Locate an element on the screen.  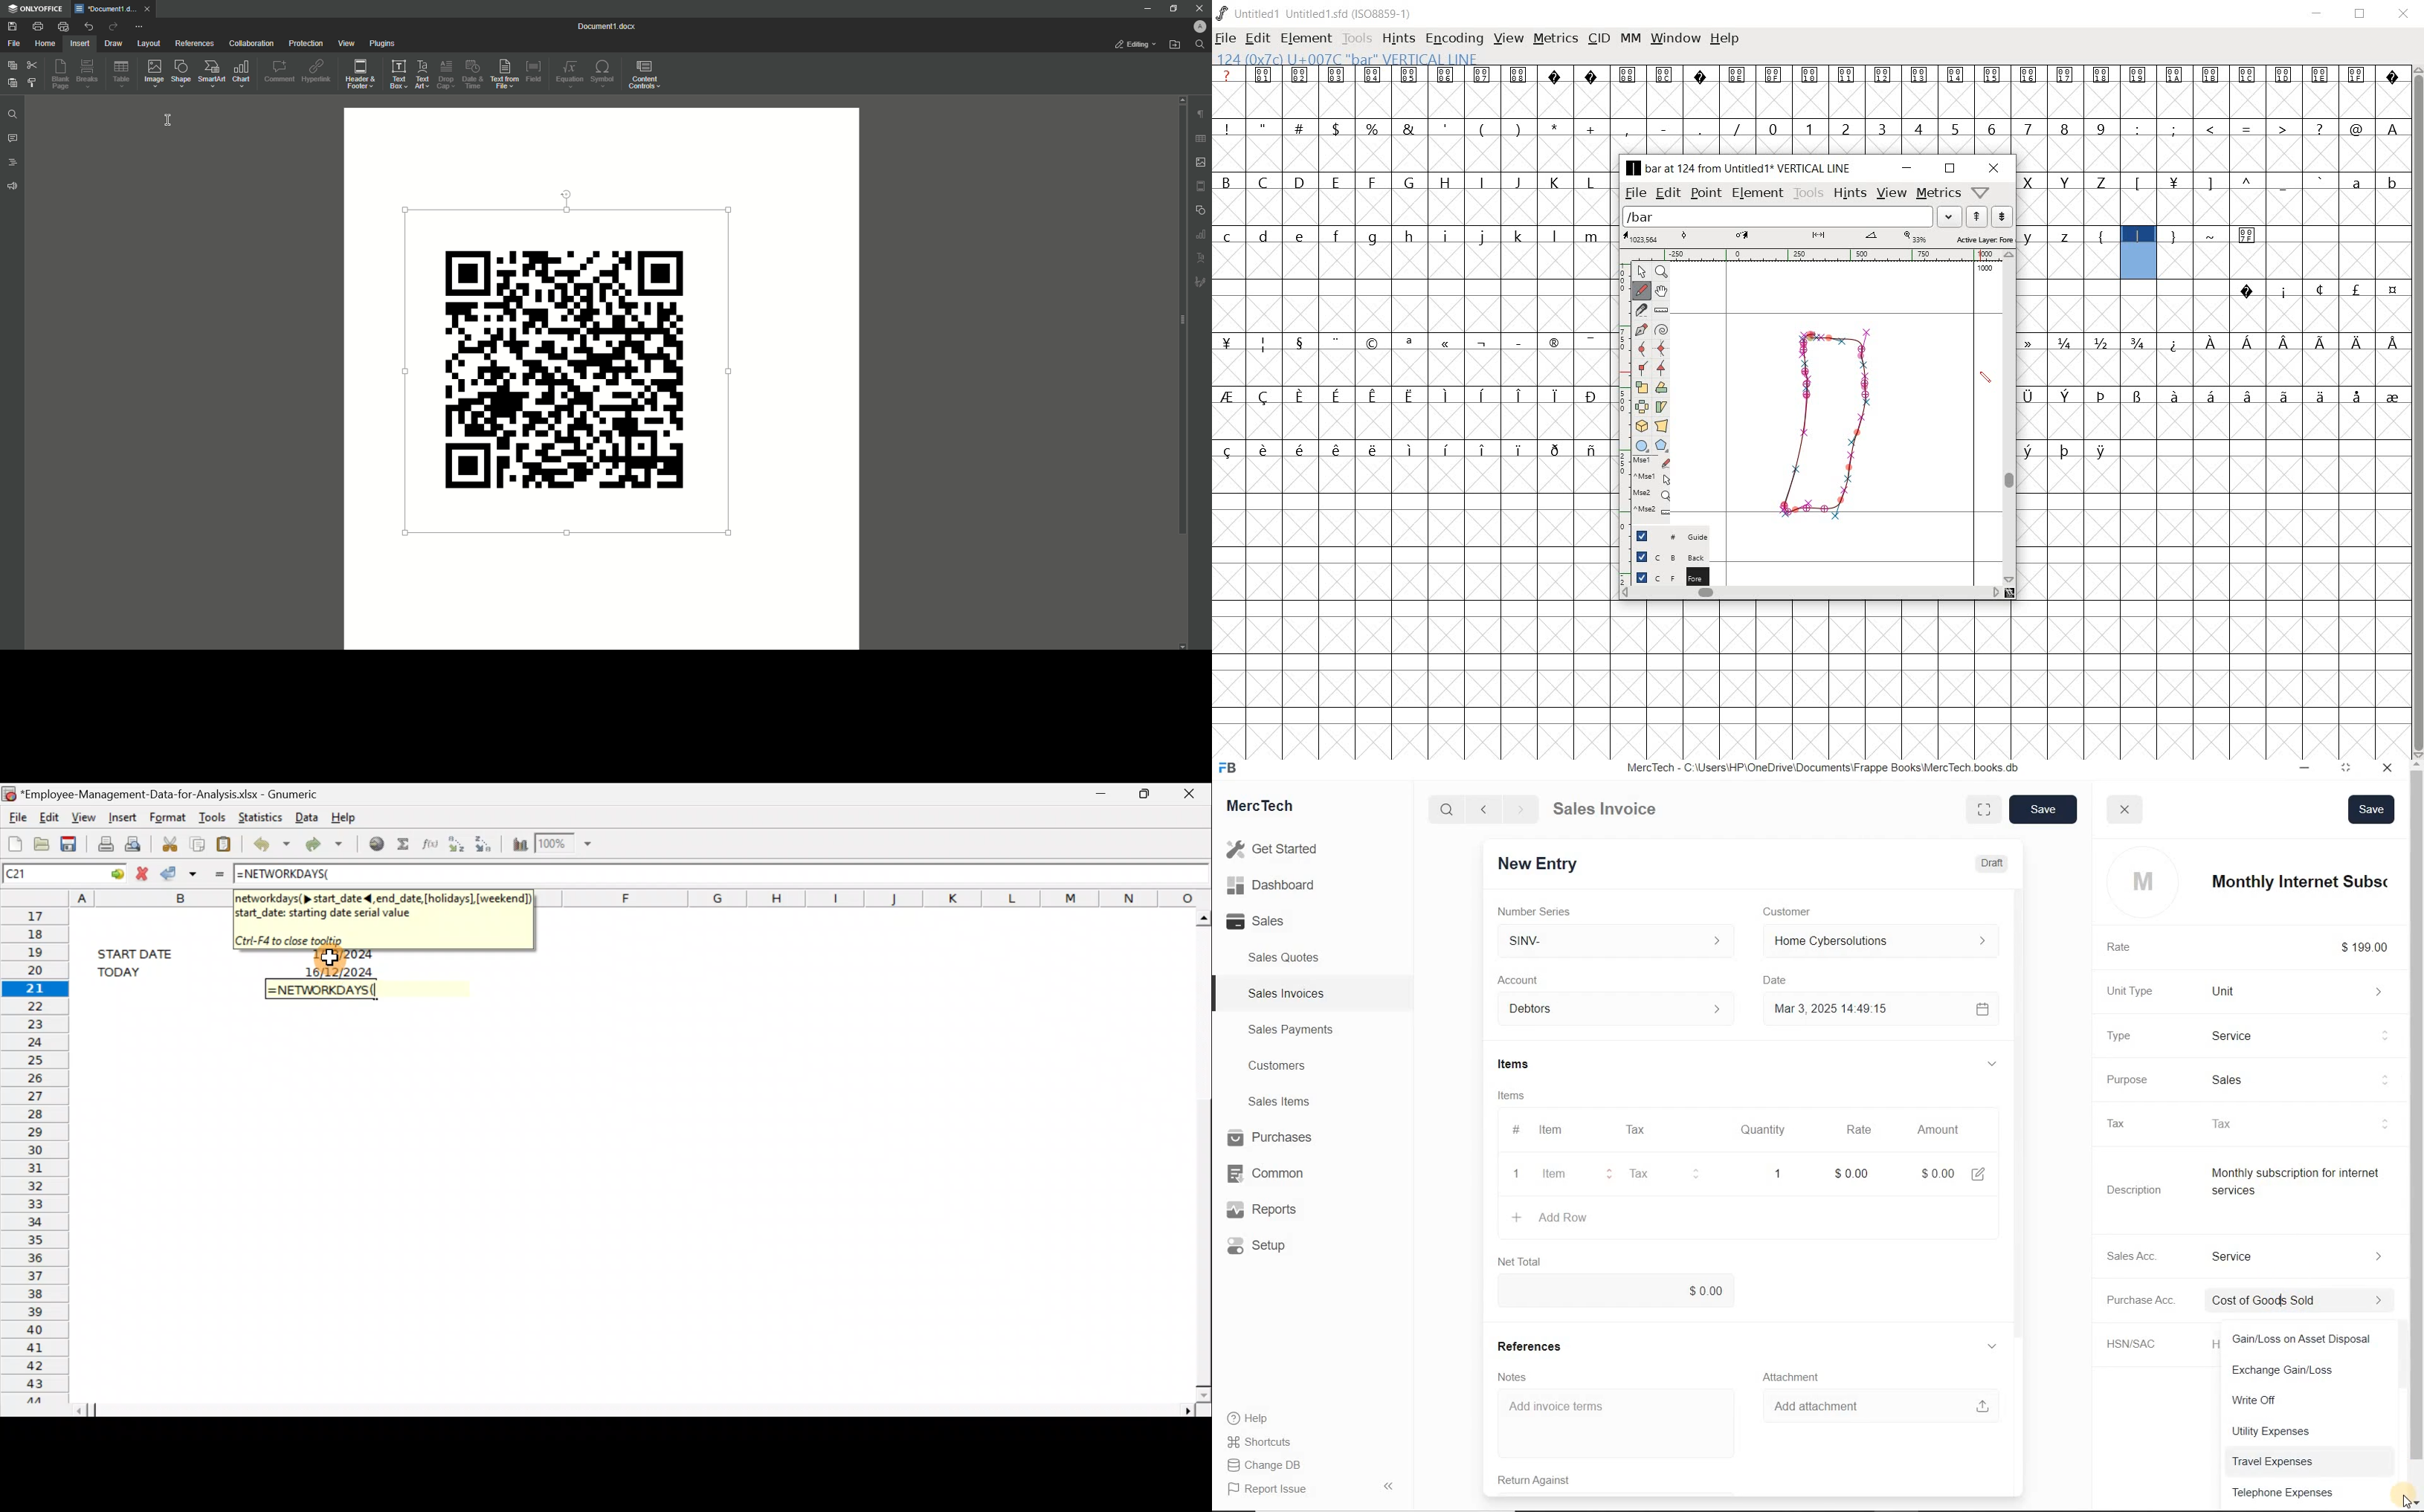
Telephone Expenses. is located at coordinates (2306, 1492).